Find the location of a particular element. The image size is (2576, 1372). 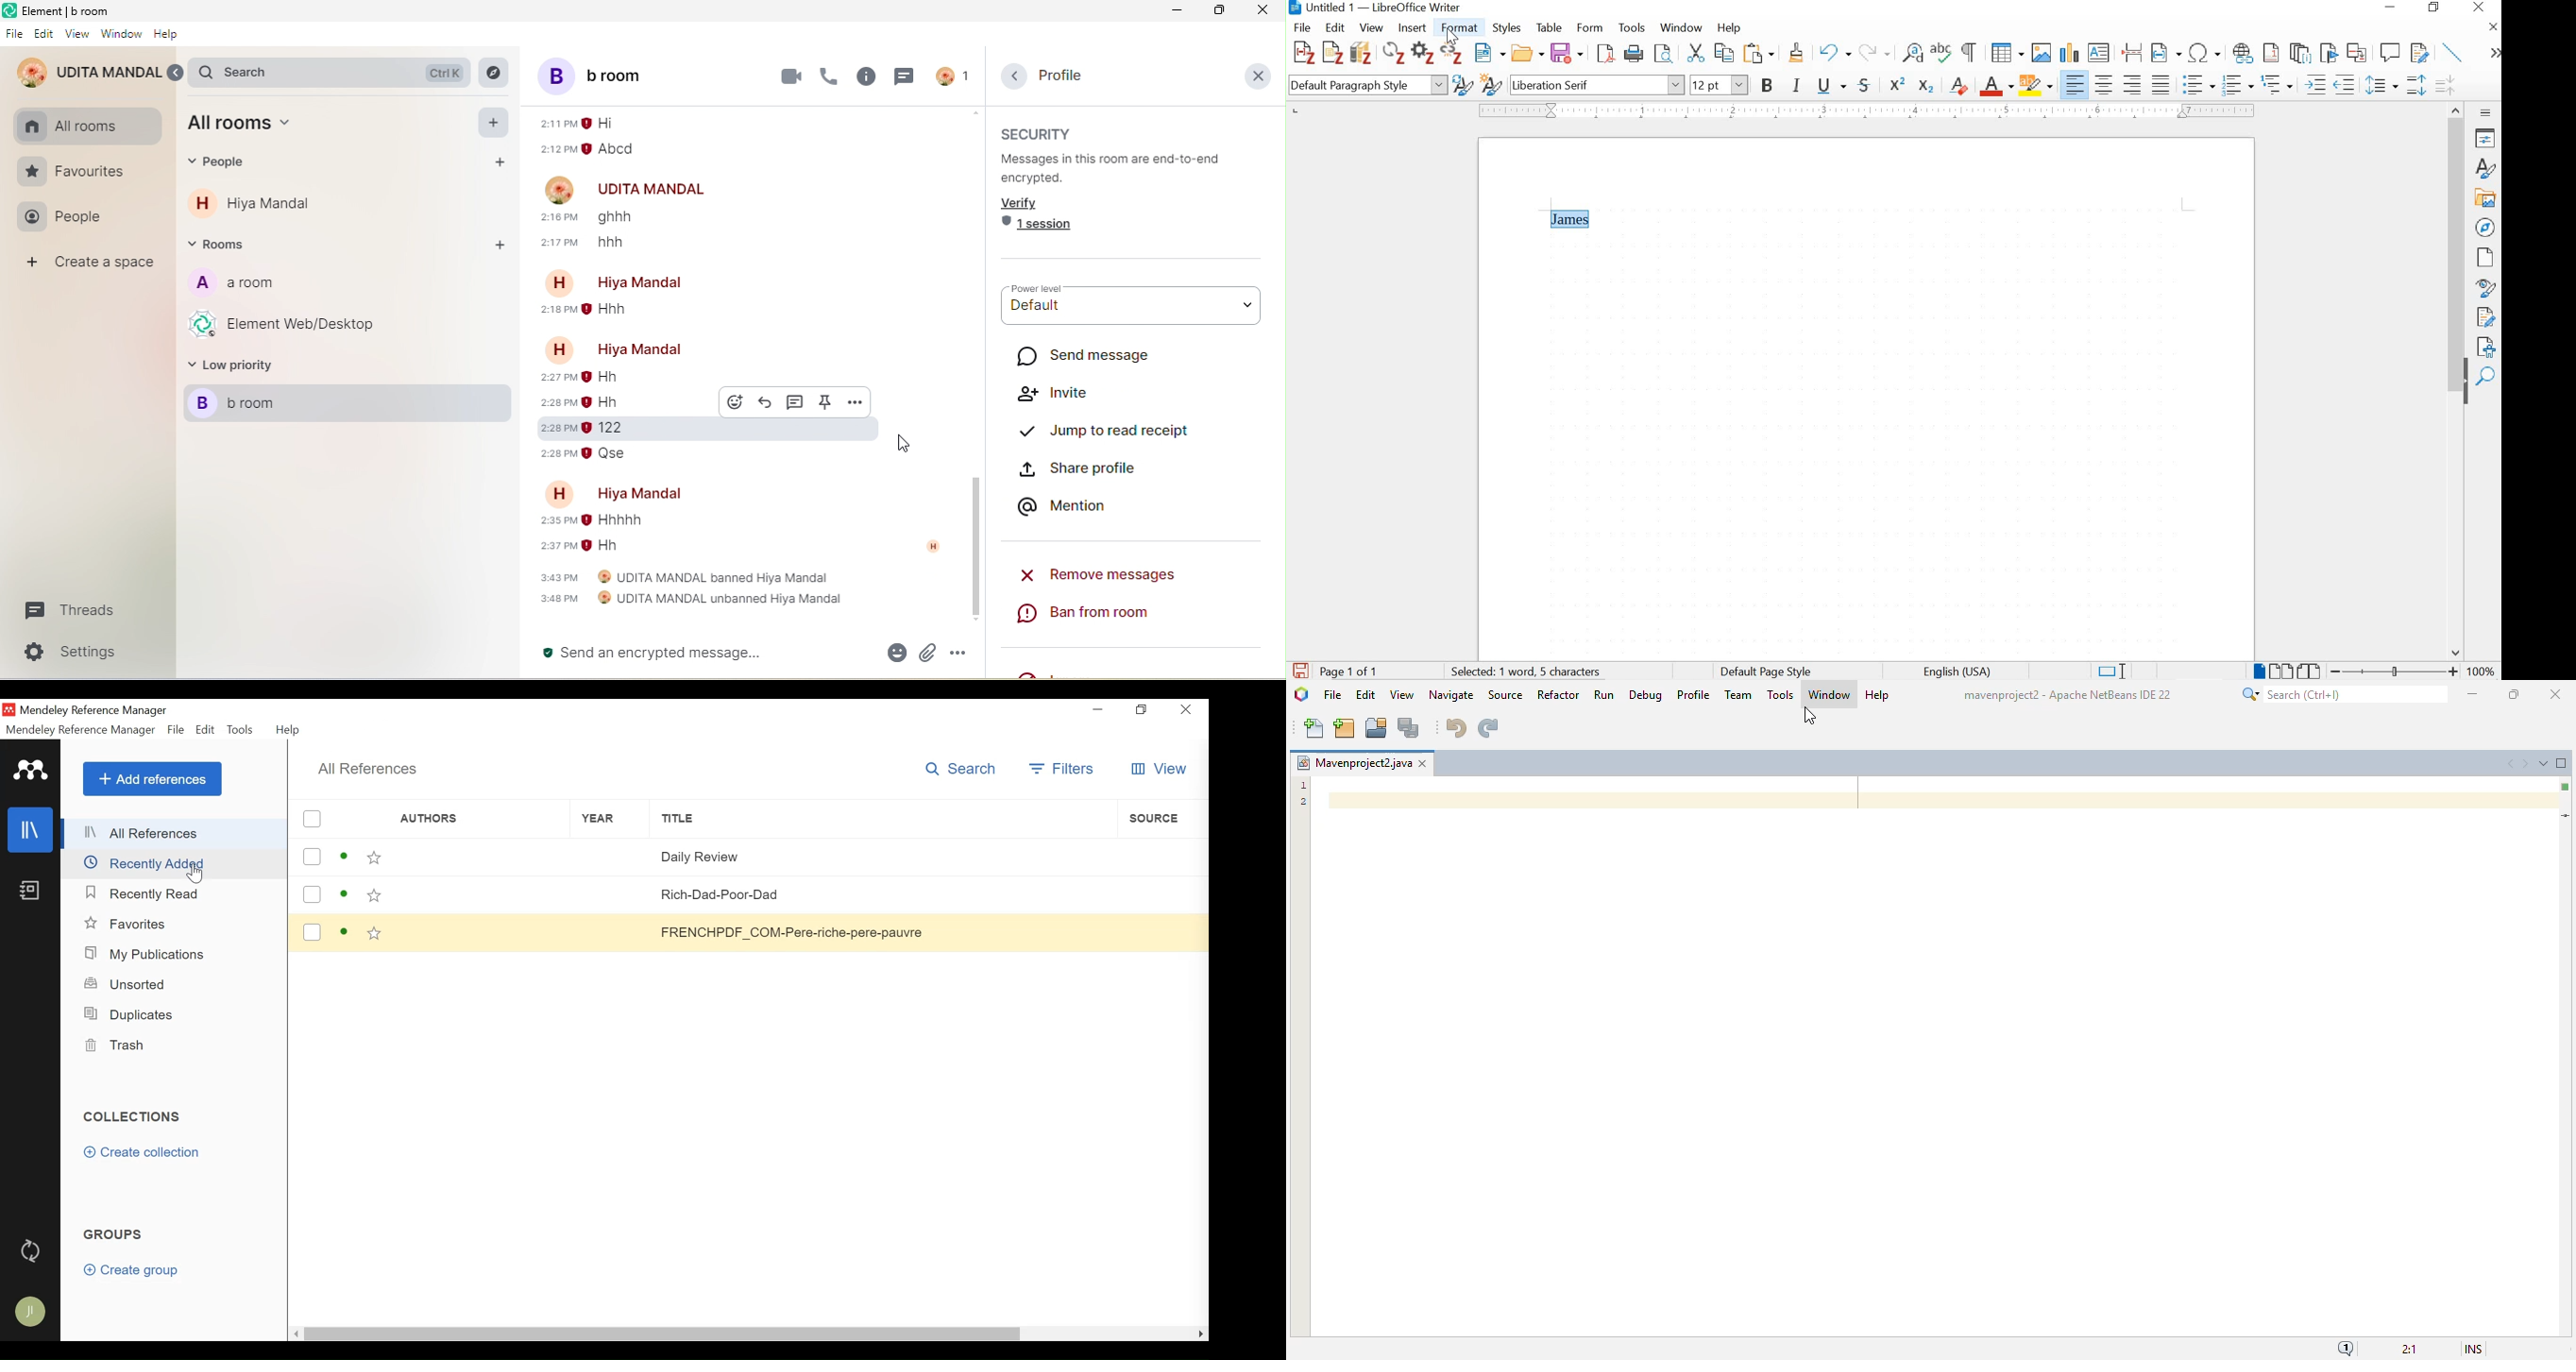

file is located at coordinates (1303, 27).